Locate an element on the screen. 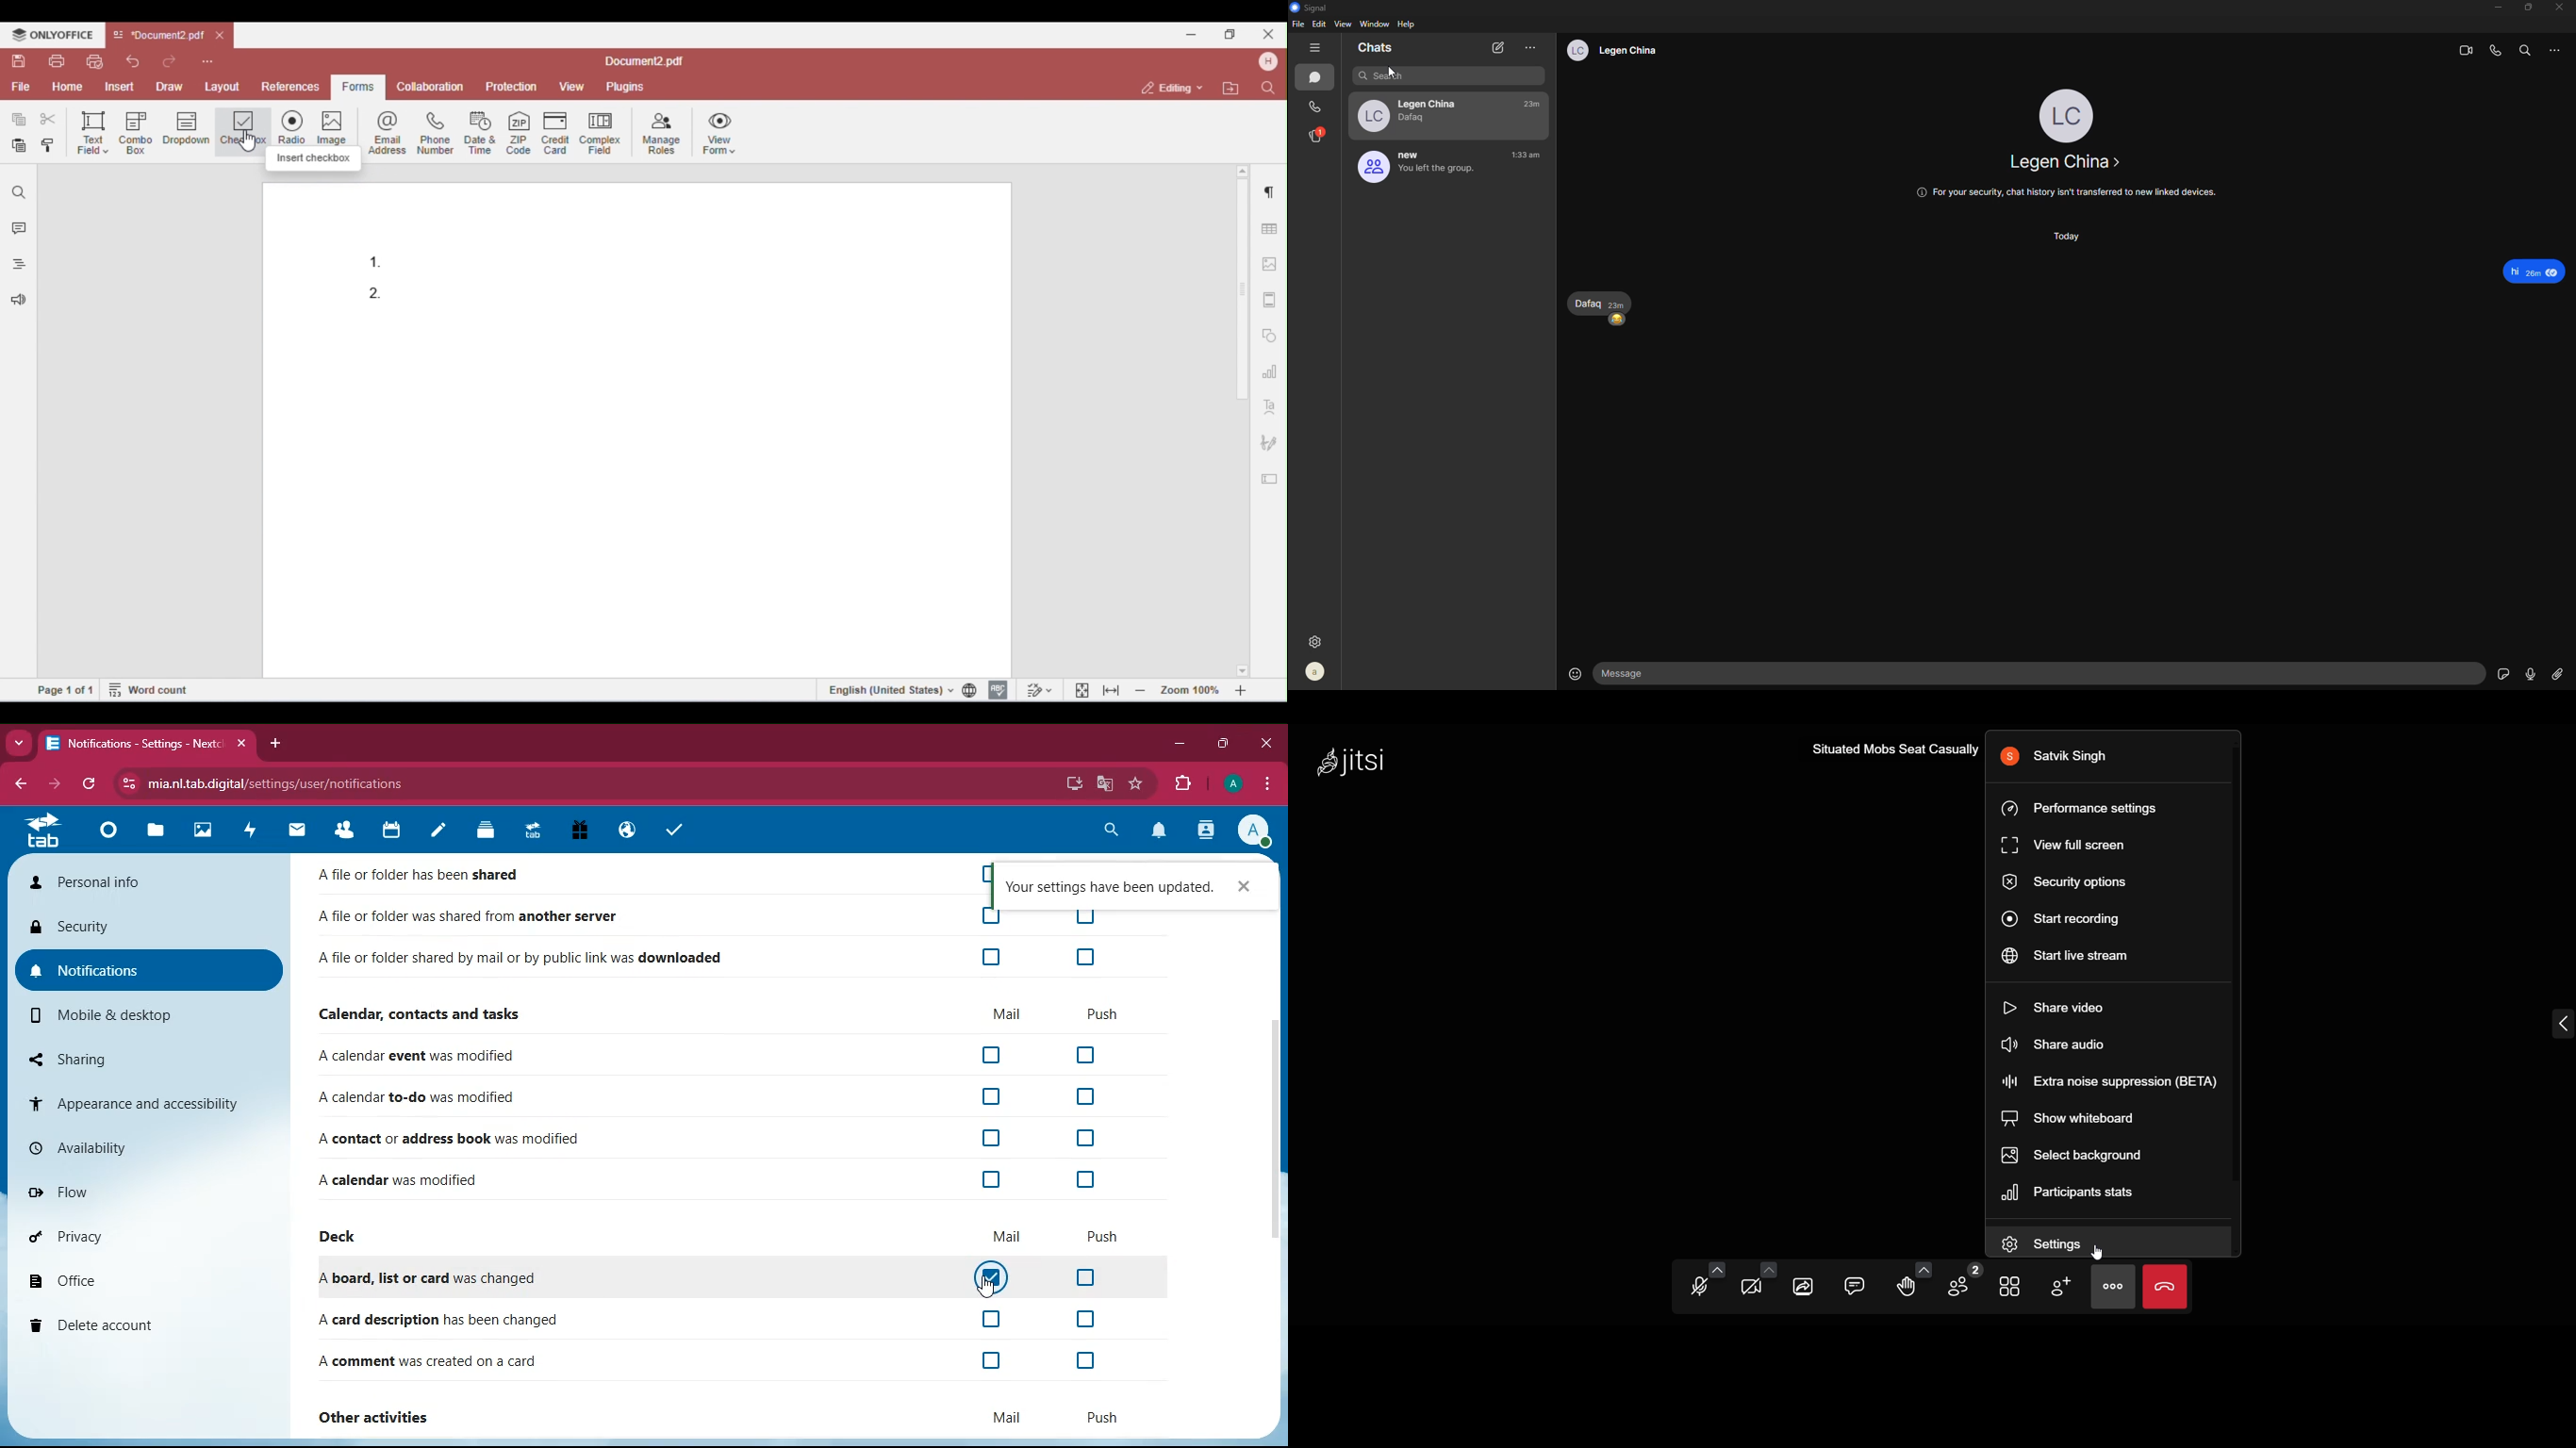 The image size is (2576, 1456). cursor is located at coordinates (2098, 1254).